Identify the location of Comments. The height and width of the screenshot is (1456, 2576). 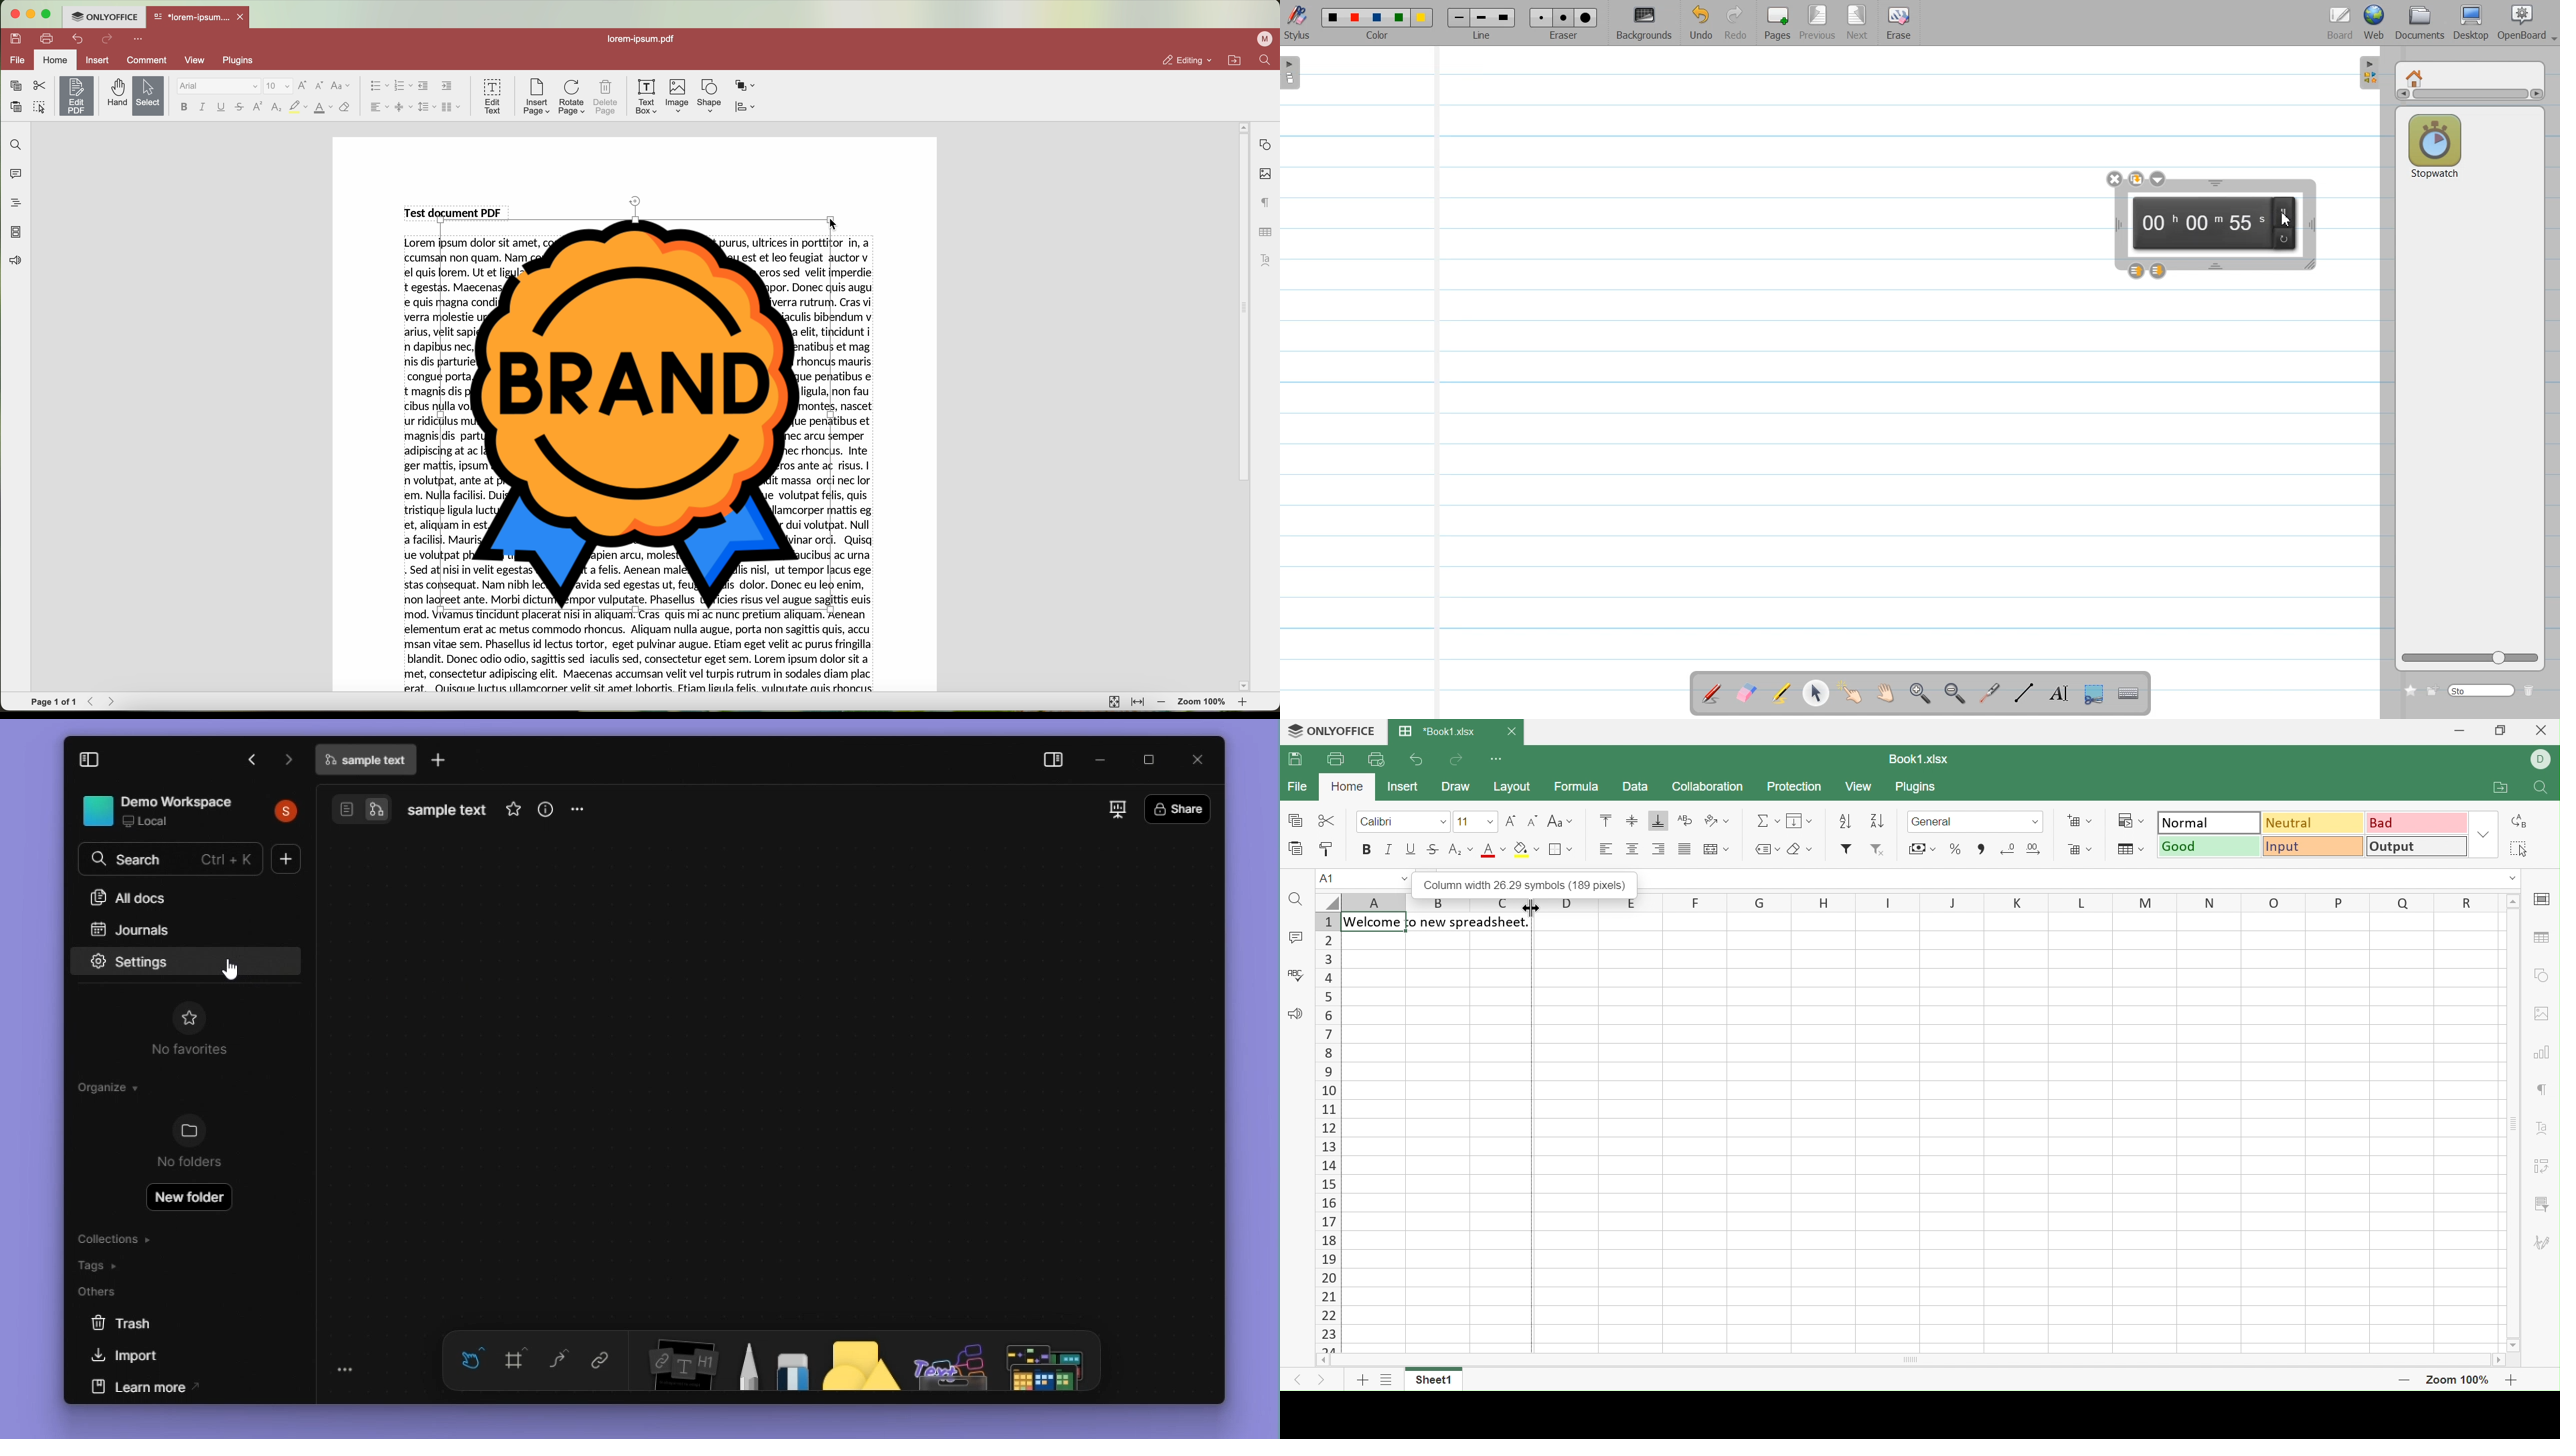
(1295, 937).